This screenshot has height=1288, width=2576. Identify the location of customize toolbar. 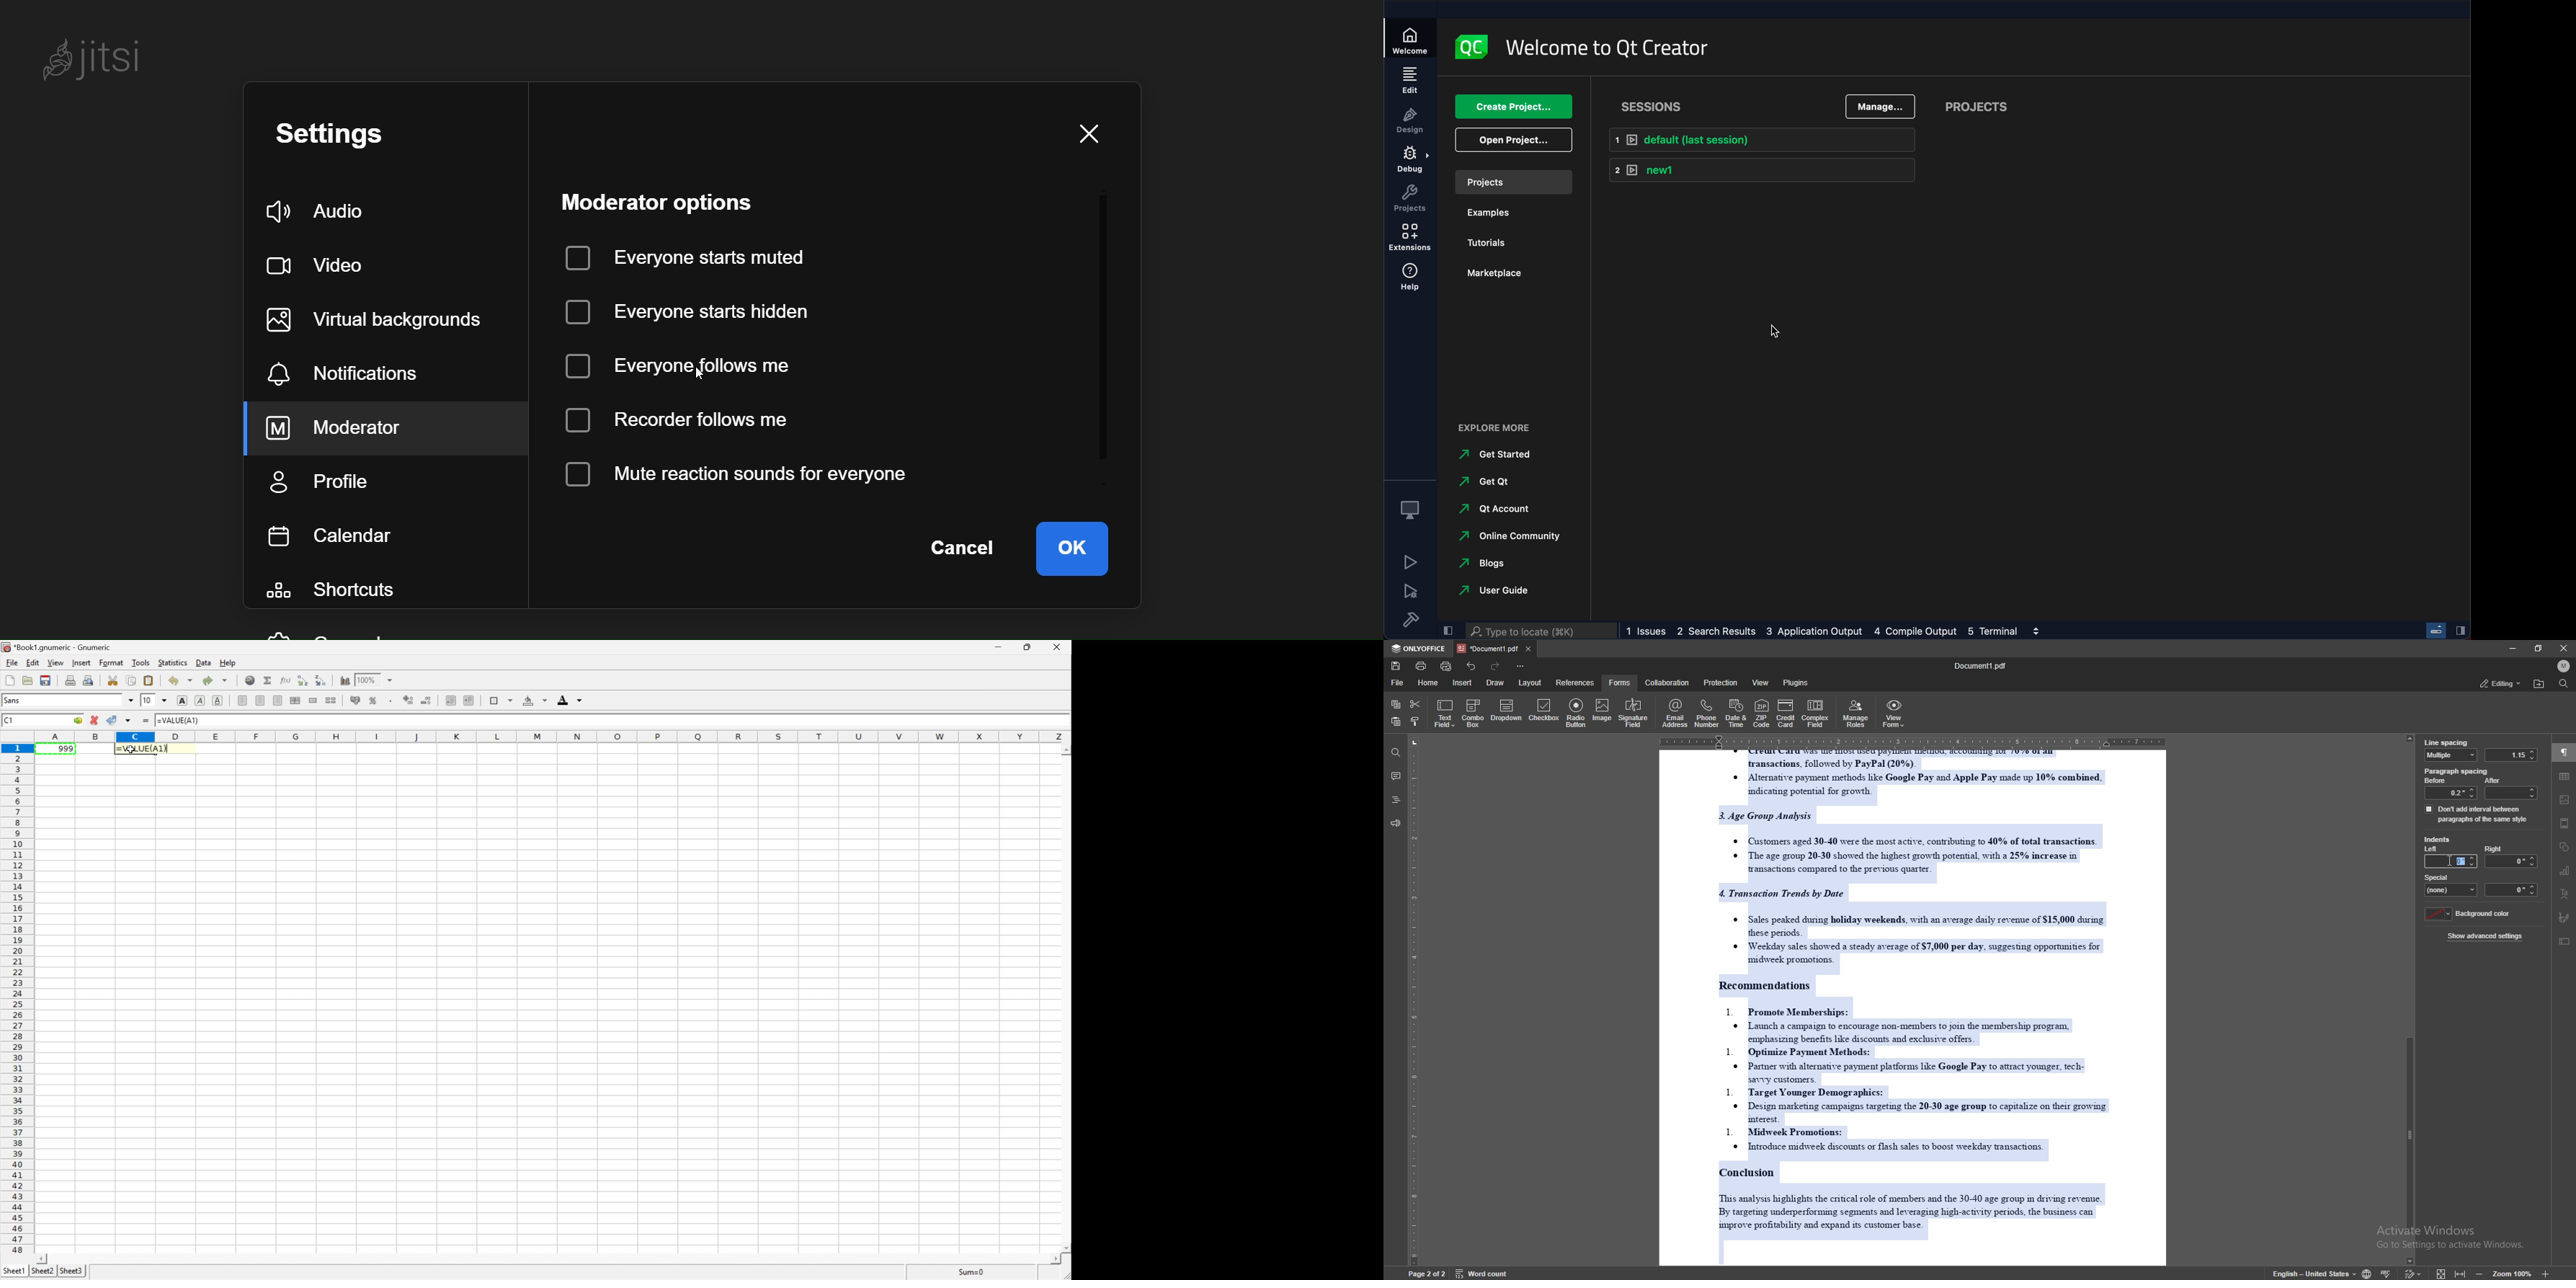
(1520, 665).